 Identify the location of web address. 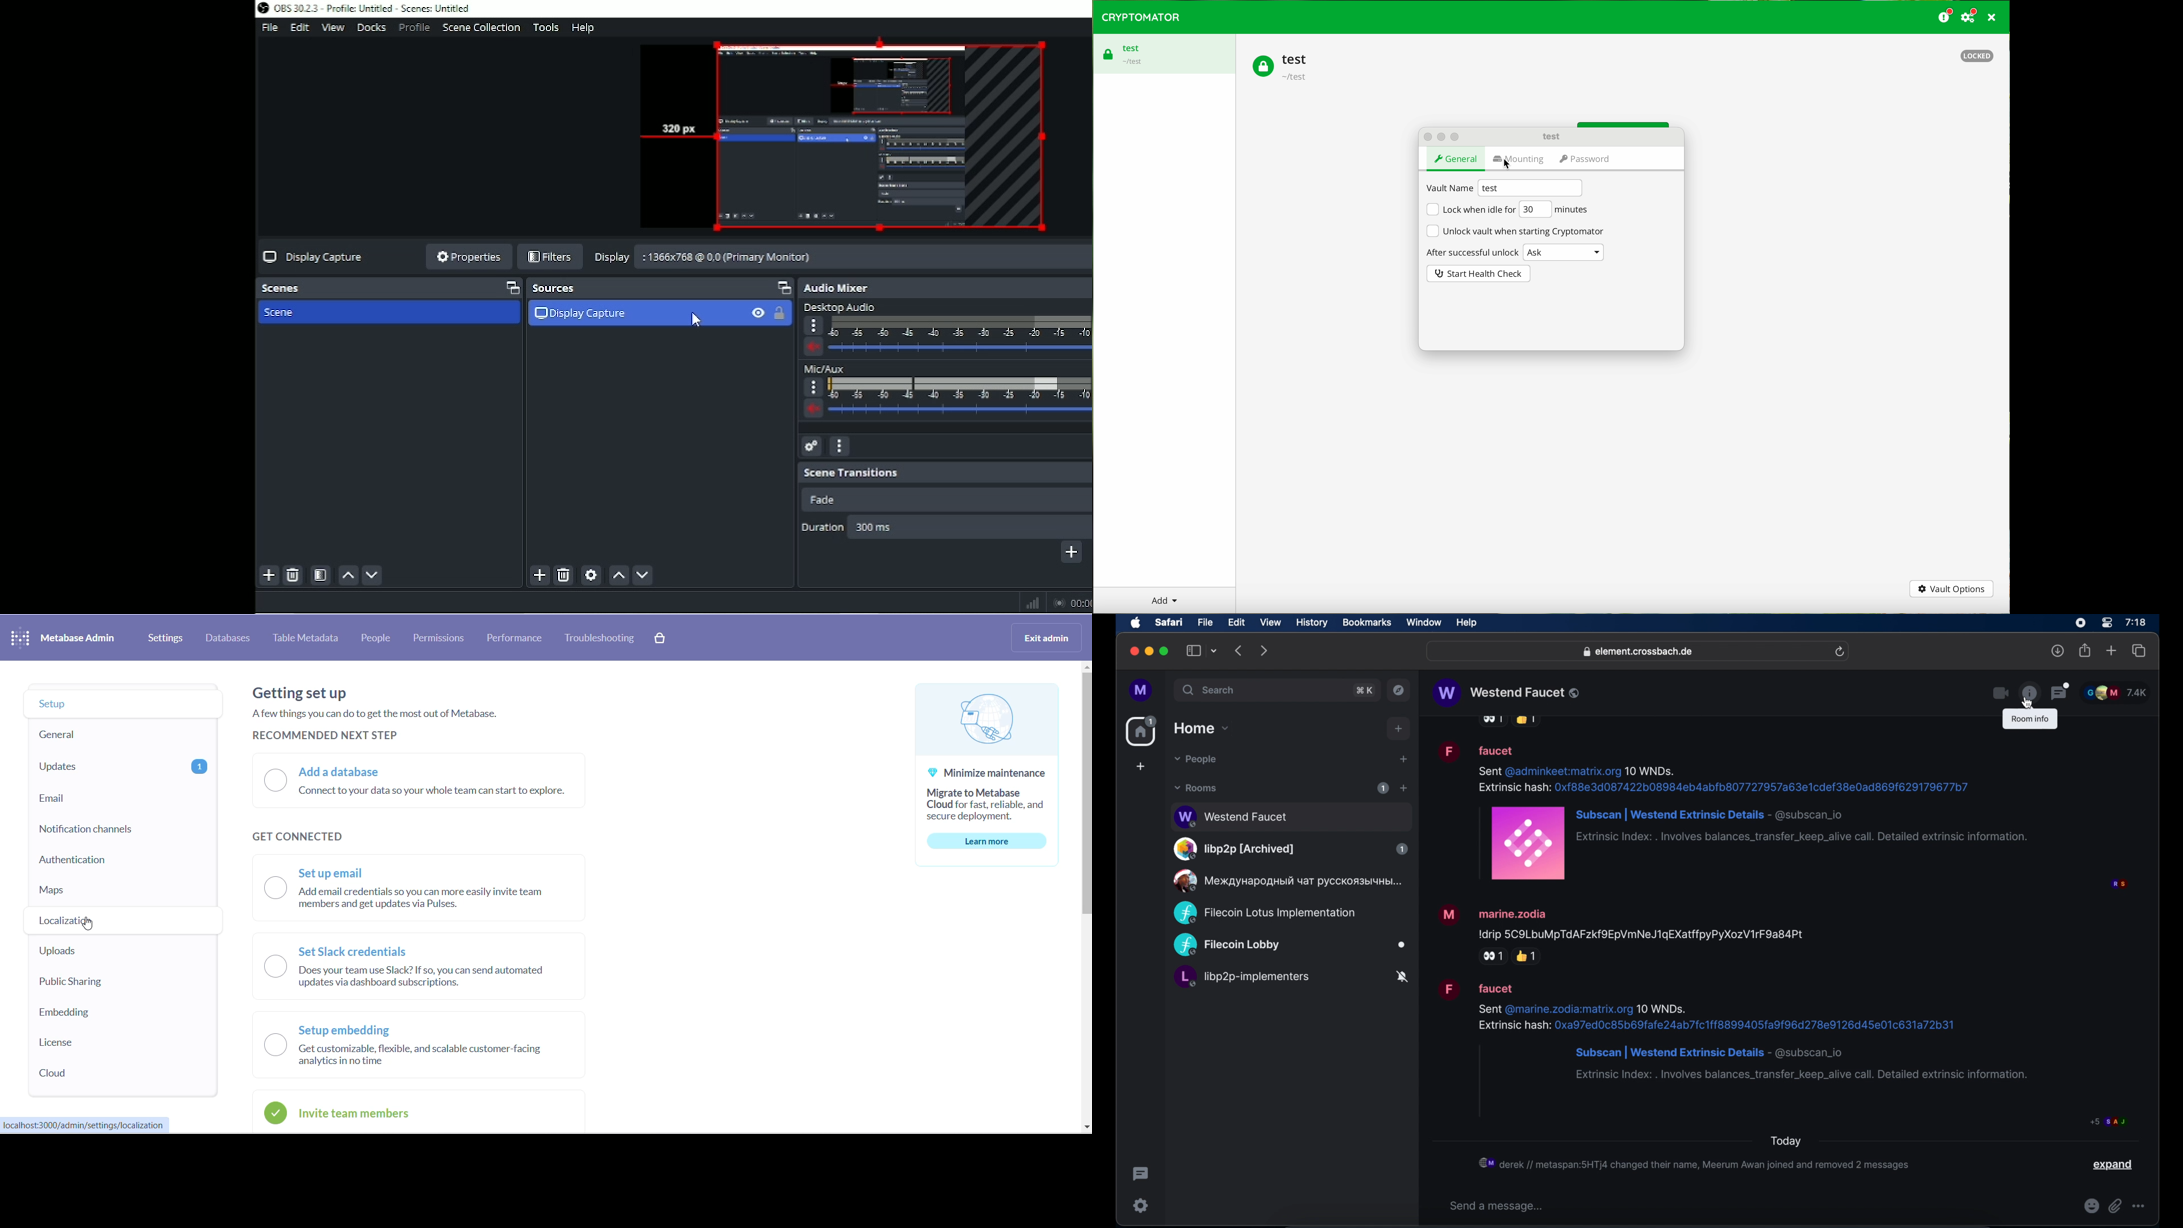
(1639, 652).